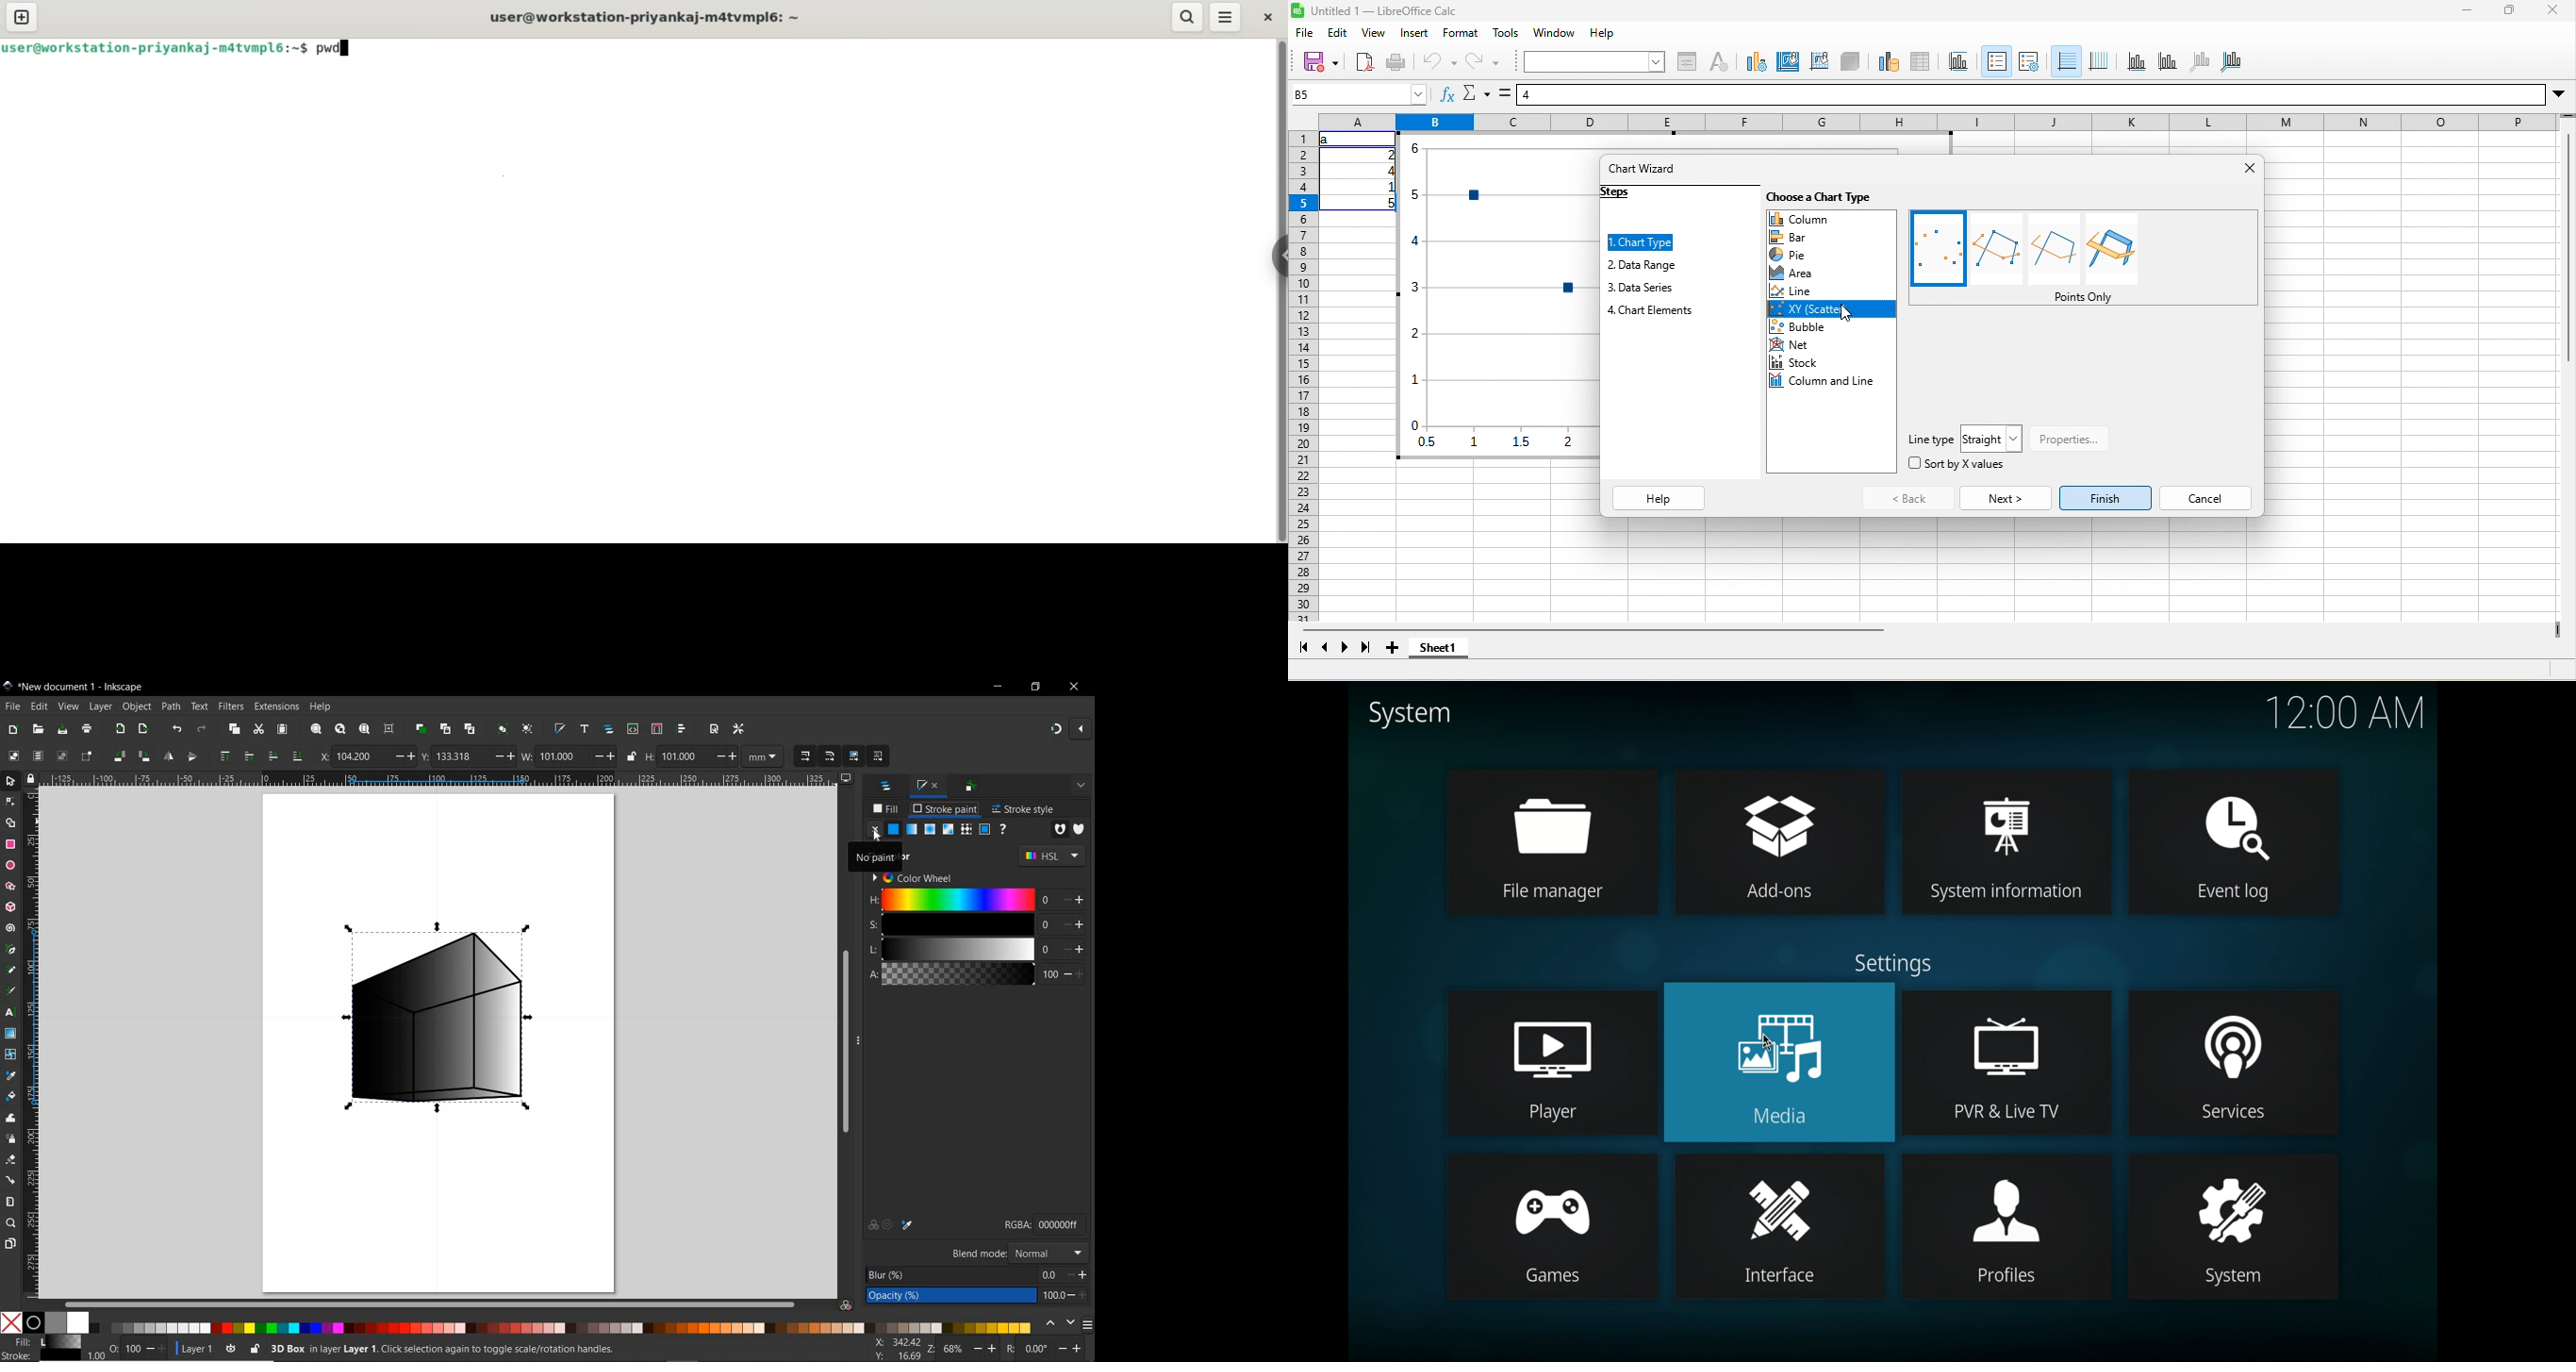 Image resolution: width=2576 pixels, height=1372 pixels. Describe the element at coordinates (119, 755) in the screenshot. I see `OBJECT ROTATE` at that location.